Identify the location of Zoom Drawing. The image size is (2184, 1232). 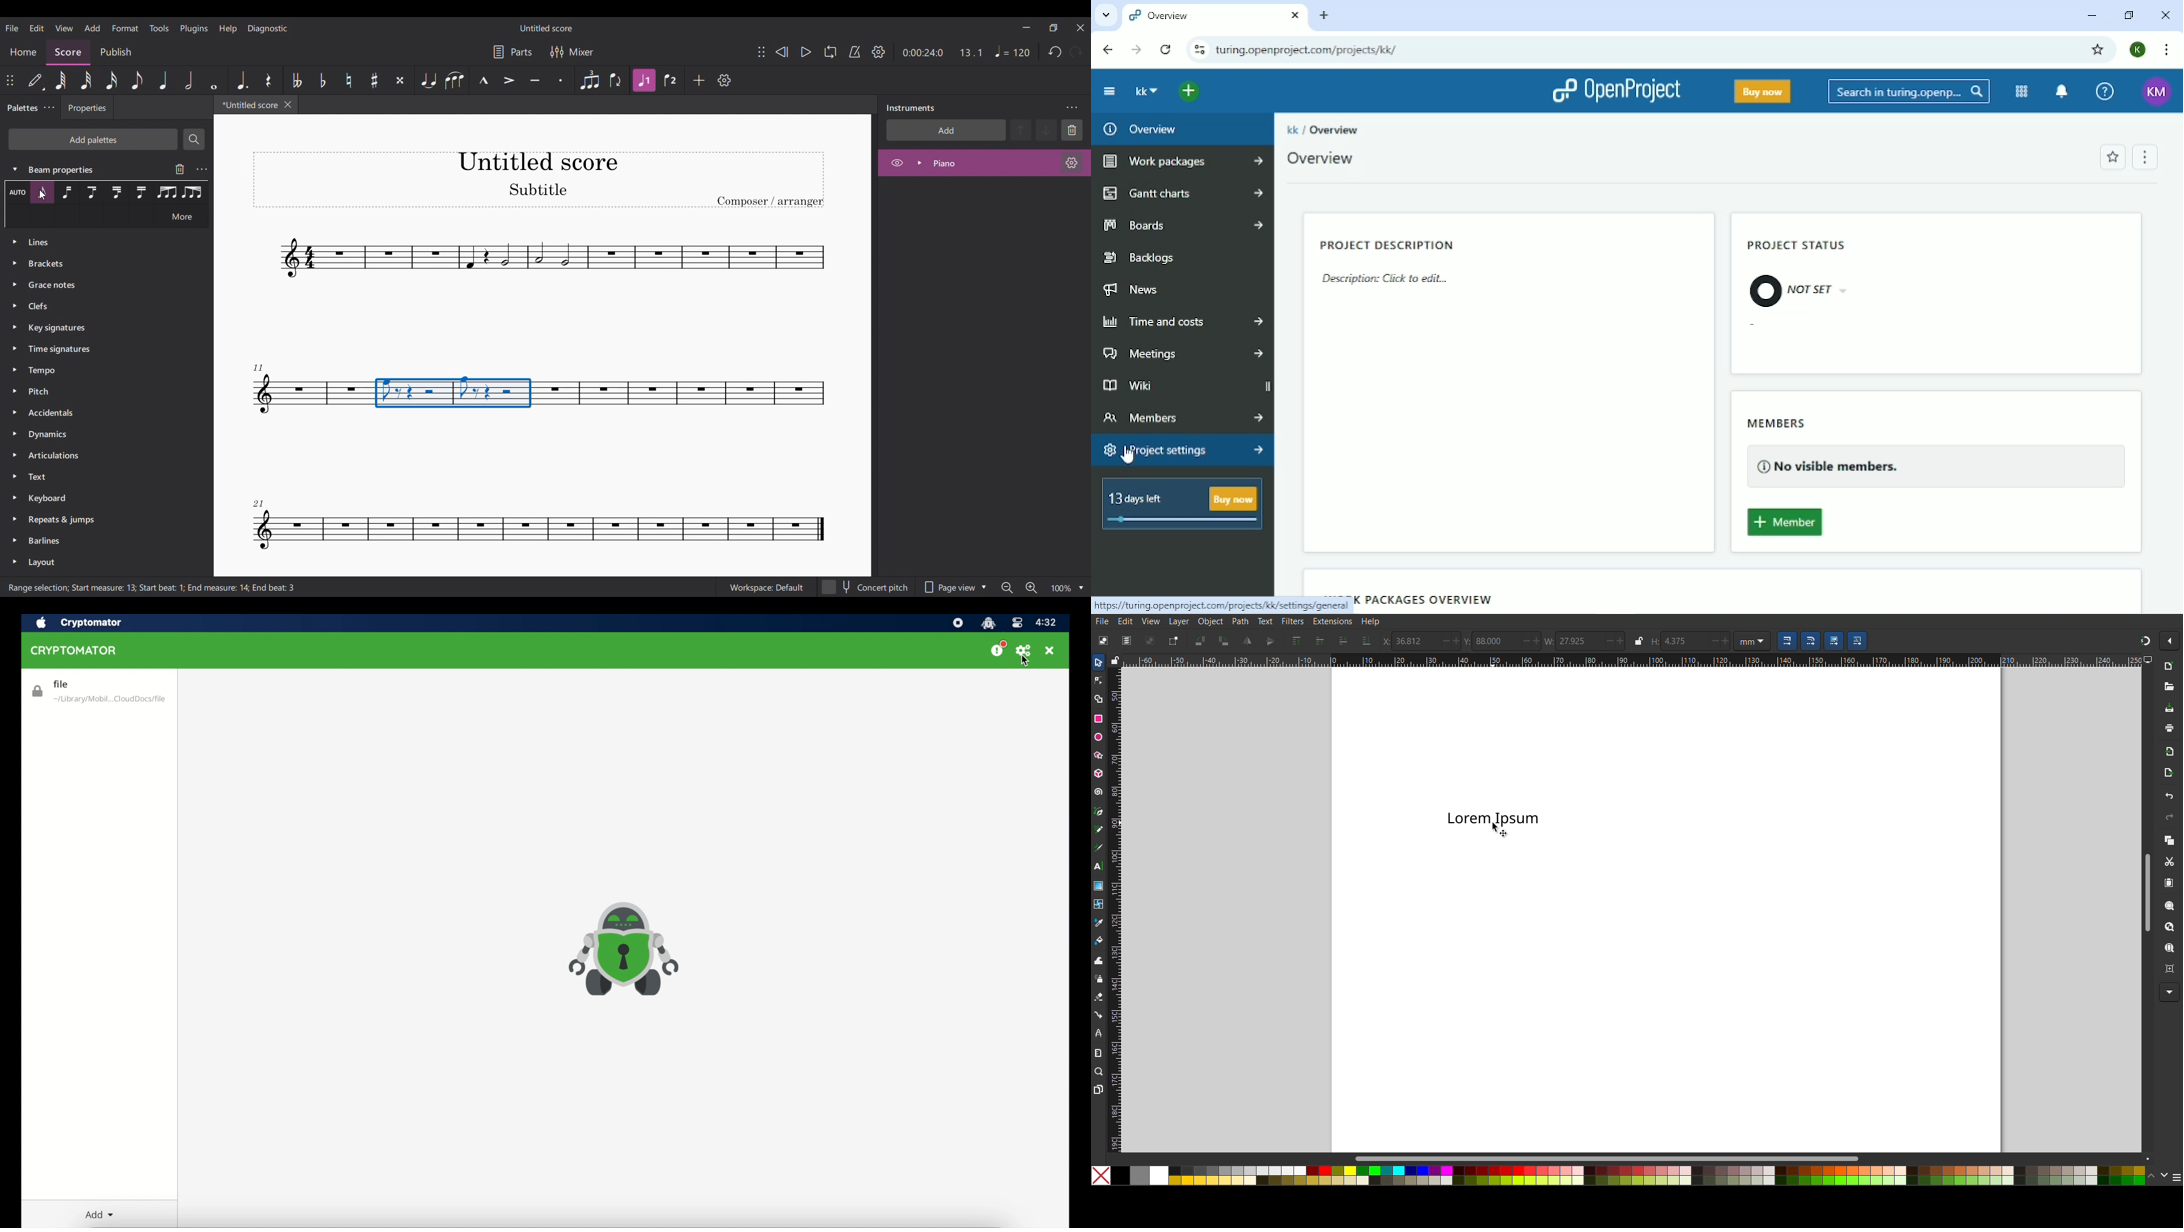
(2169, 927).